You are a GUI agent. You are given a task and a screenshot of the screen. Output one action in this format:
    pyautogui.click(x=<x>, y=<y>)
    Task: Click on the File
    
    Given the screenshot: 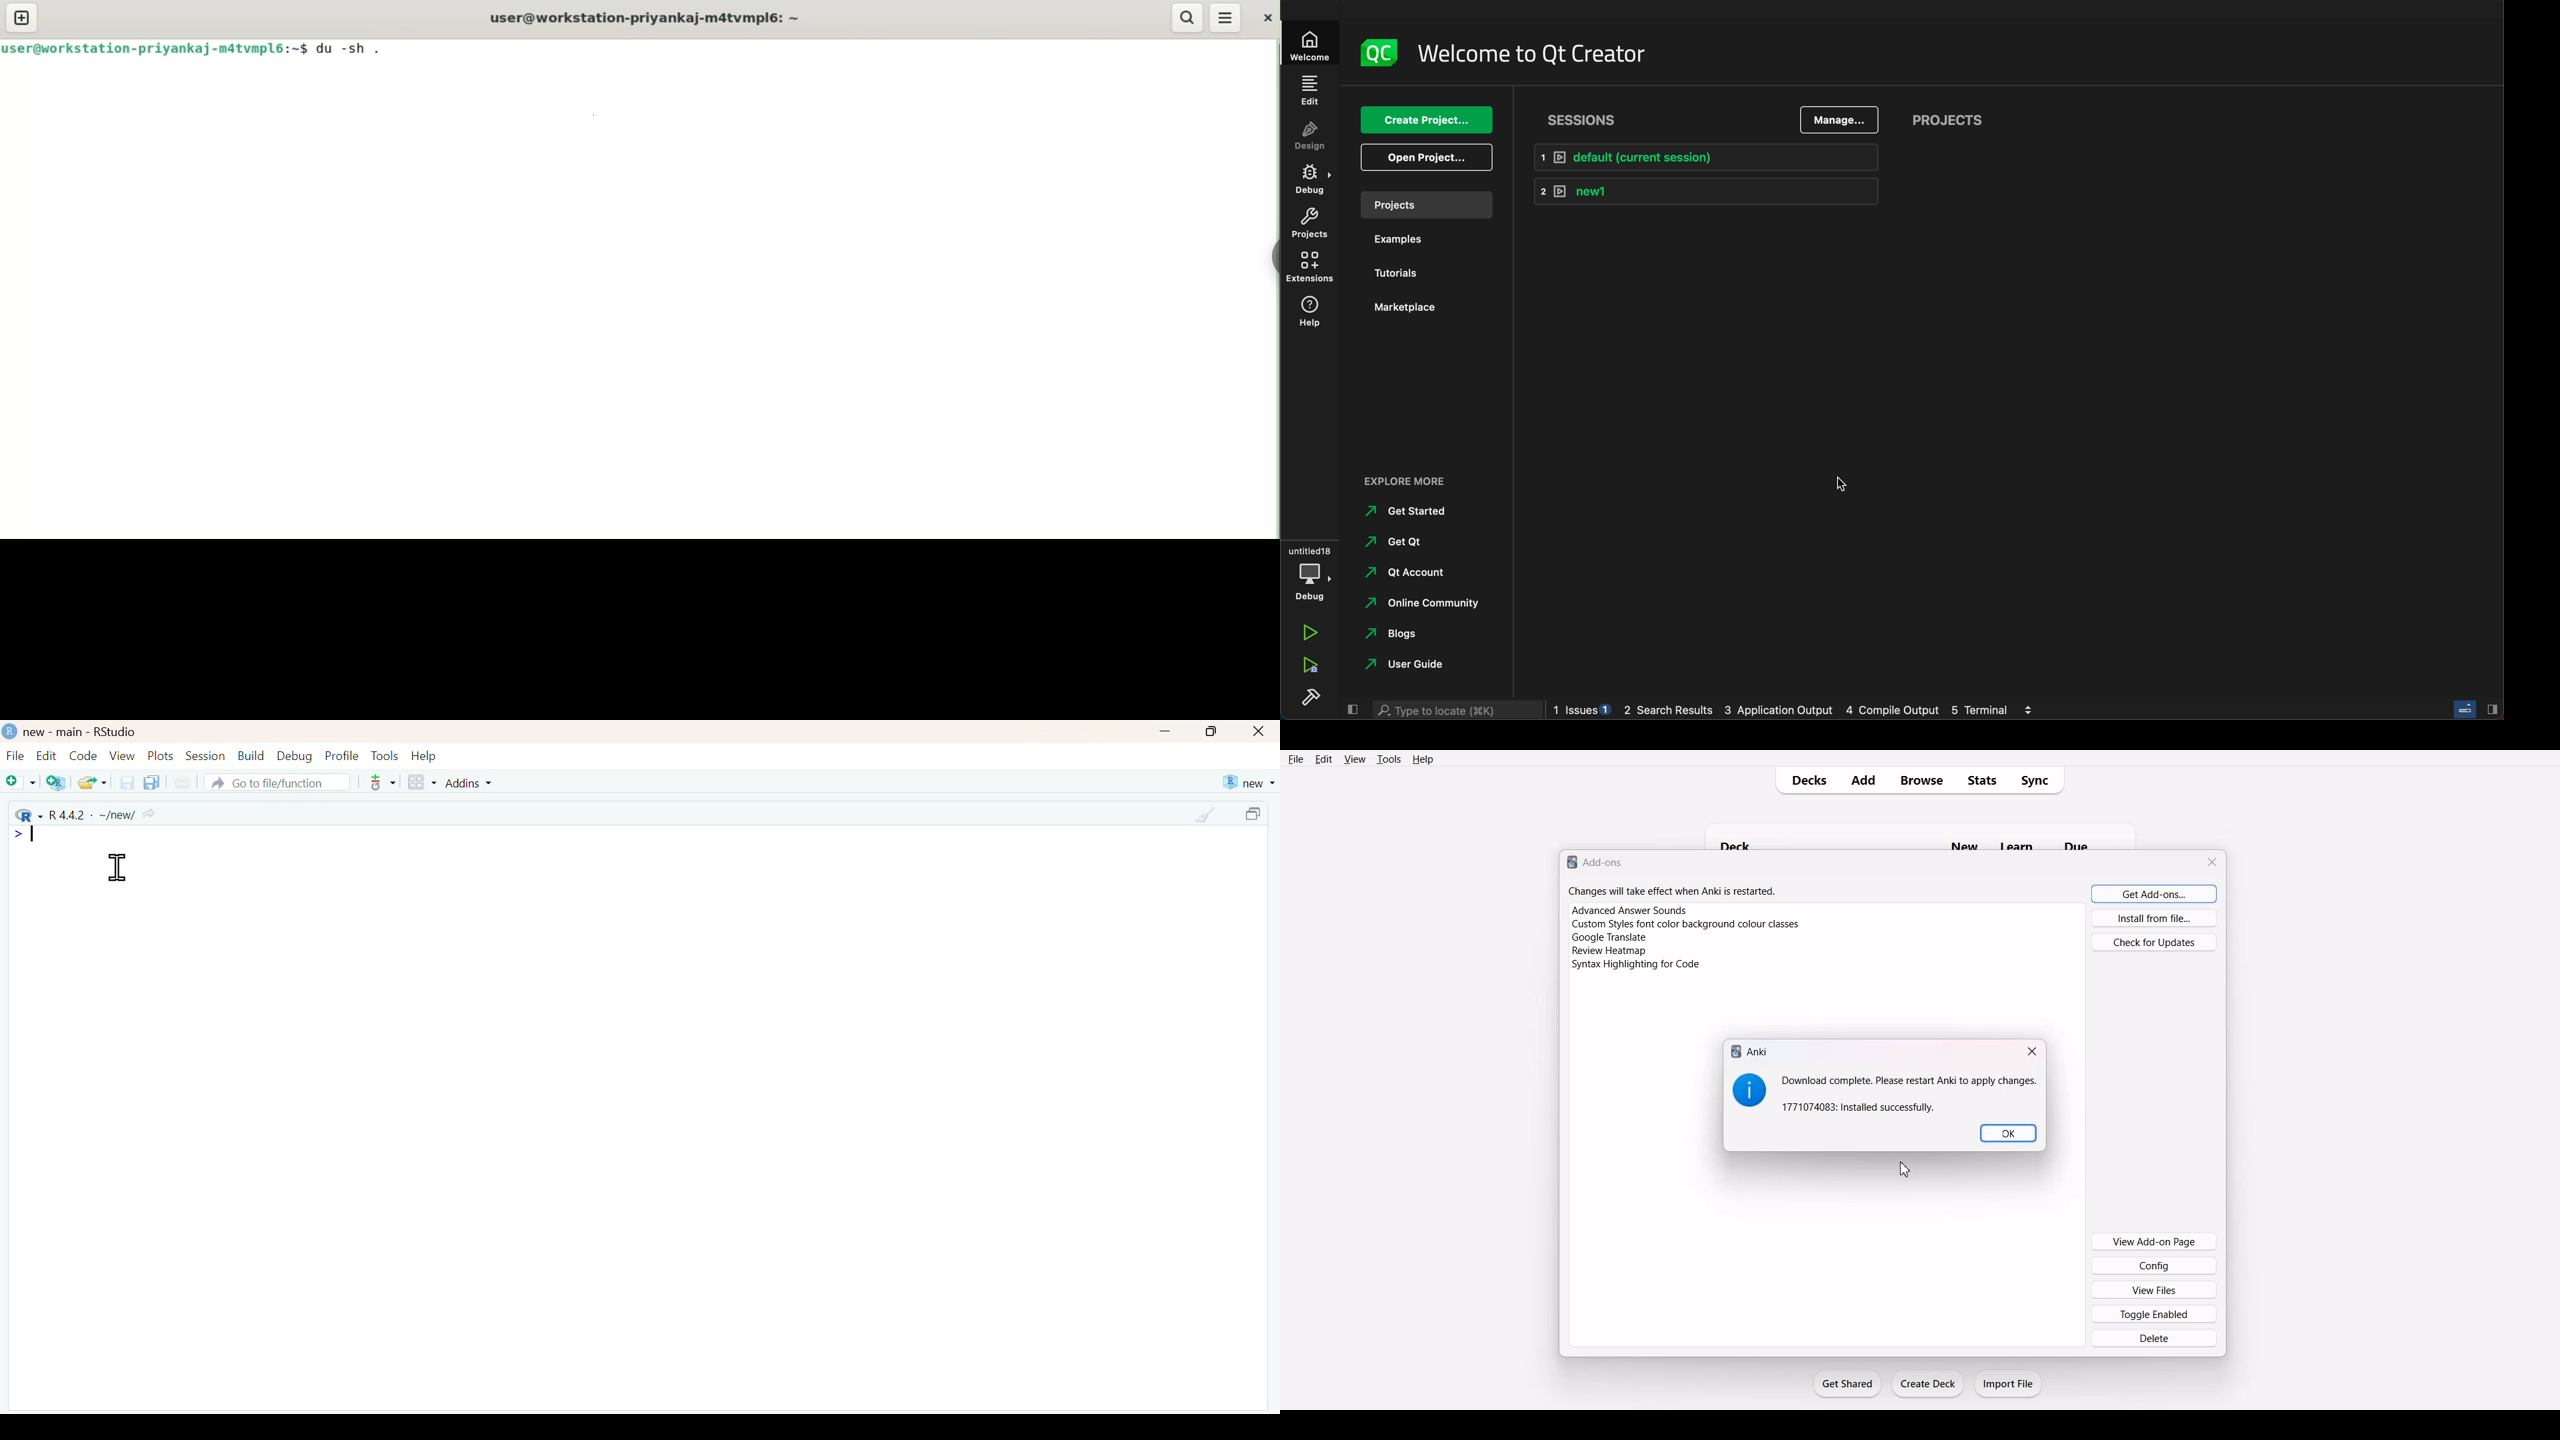 What is the action you would take?
    pyautogui.click(x=1296, y=758)
    